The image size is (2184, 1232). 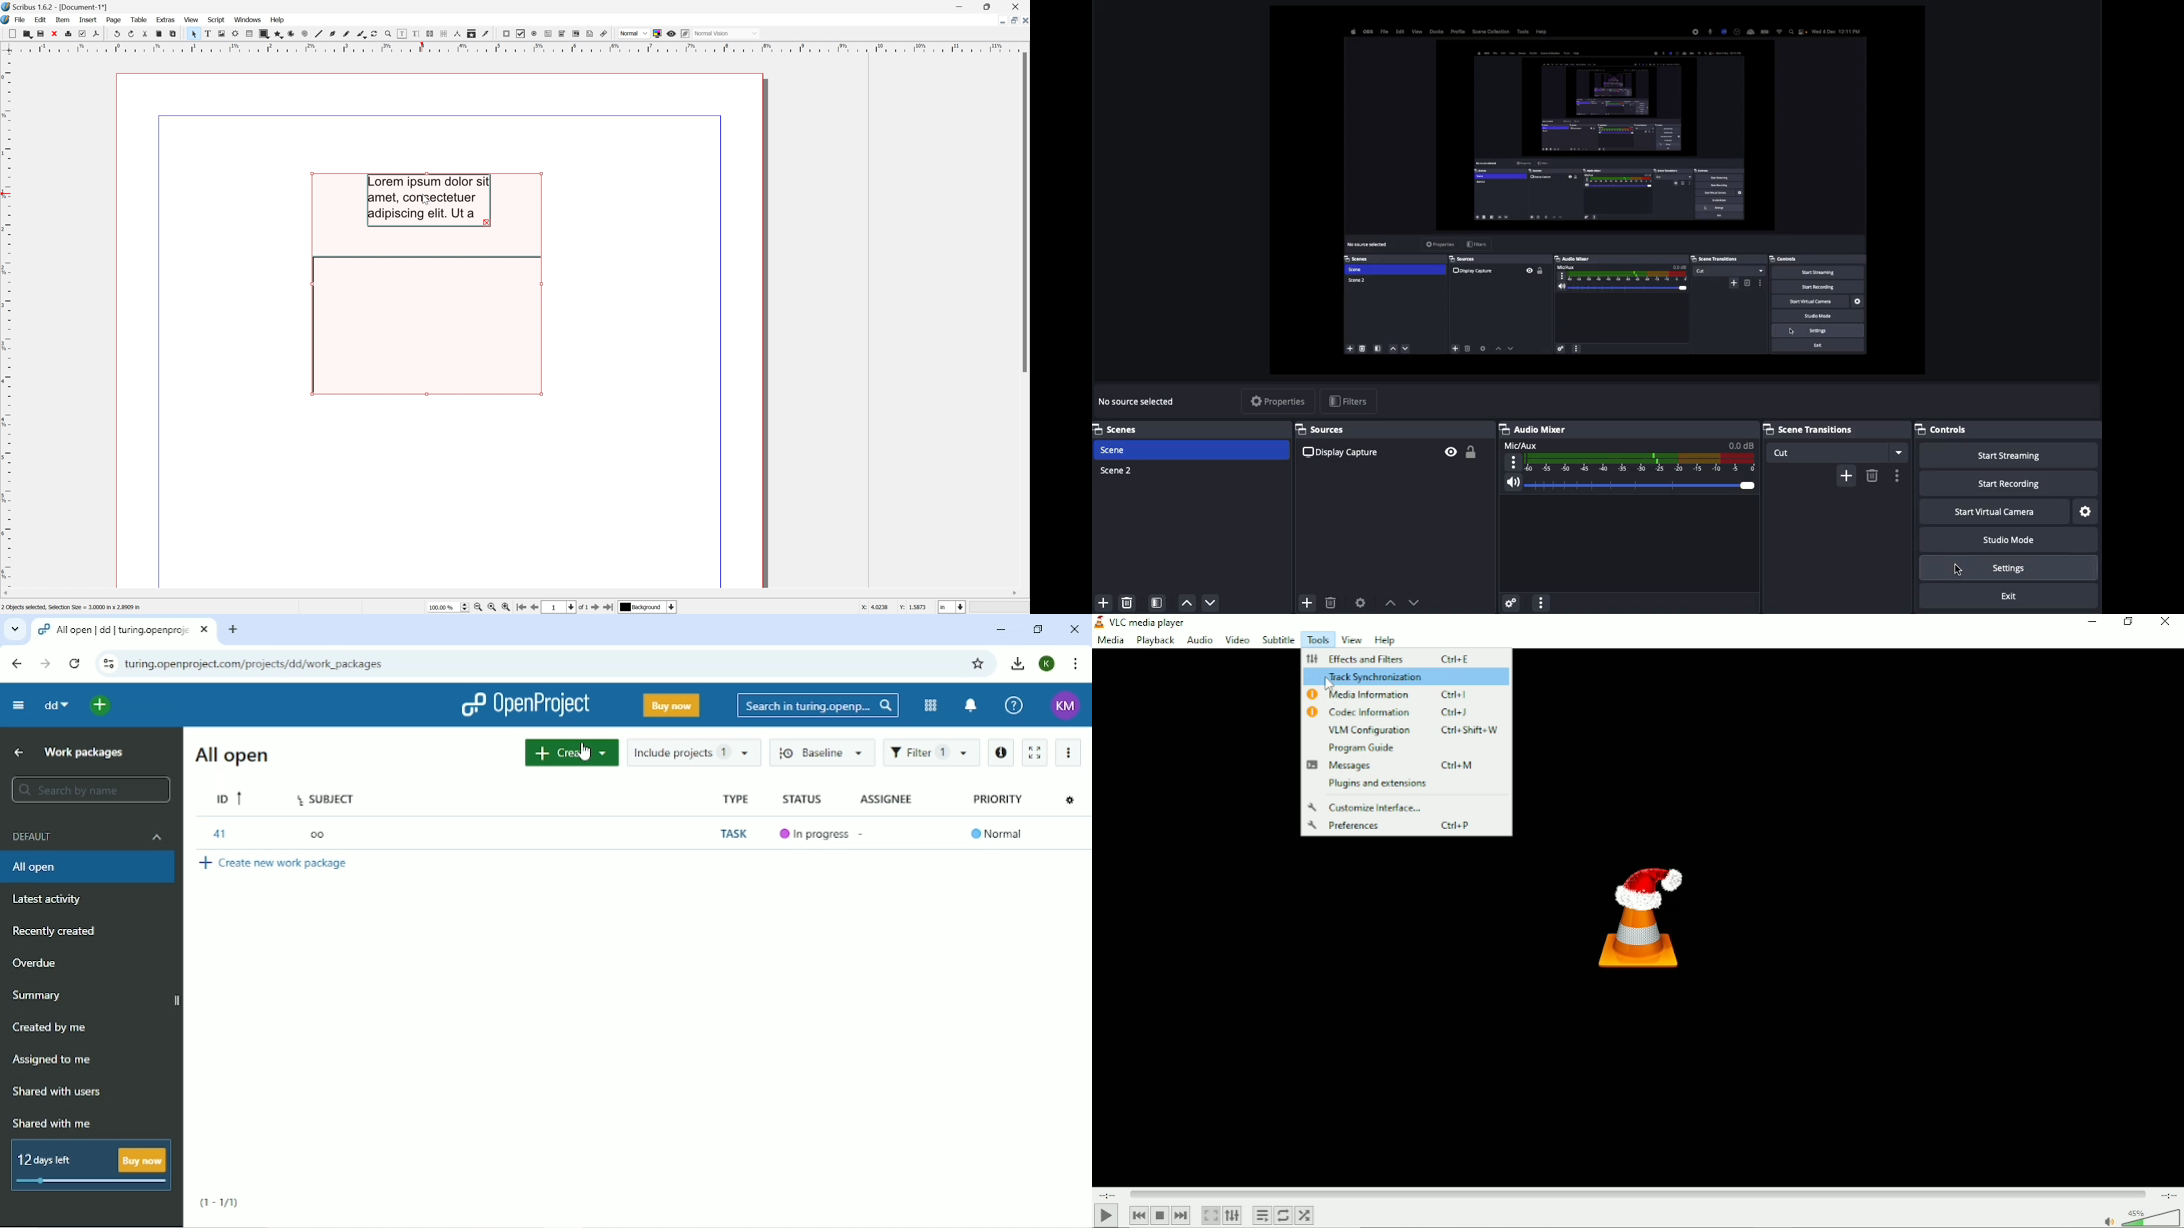 What do you see at coordinates (1535, 429) in the screenshot?
I see `Audio mixer` at bounding box center [1535, 429].